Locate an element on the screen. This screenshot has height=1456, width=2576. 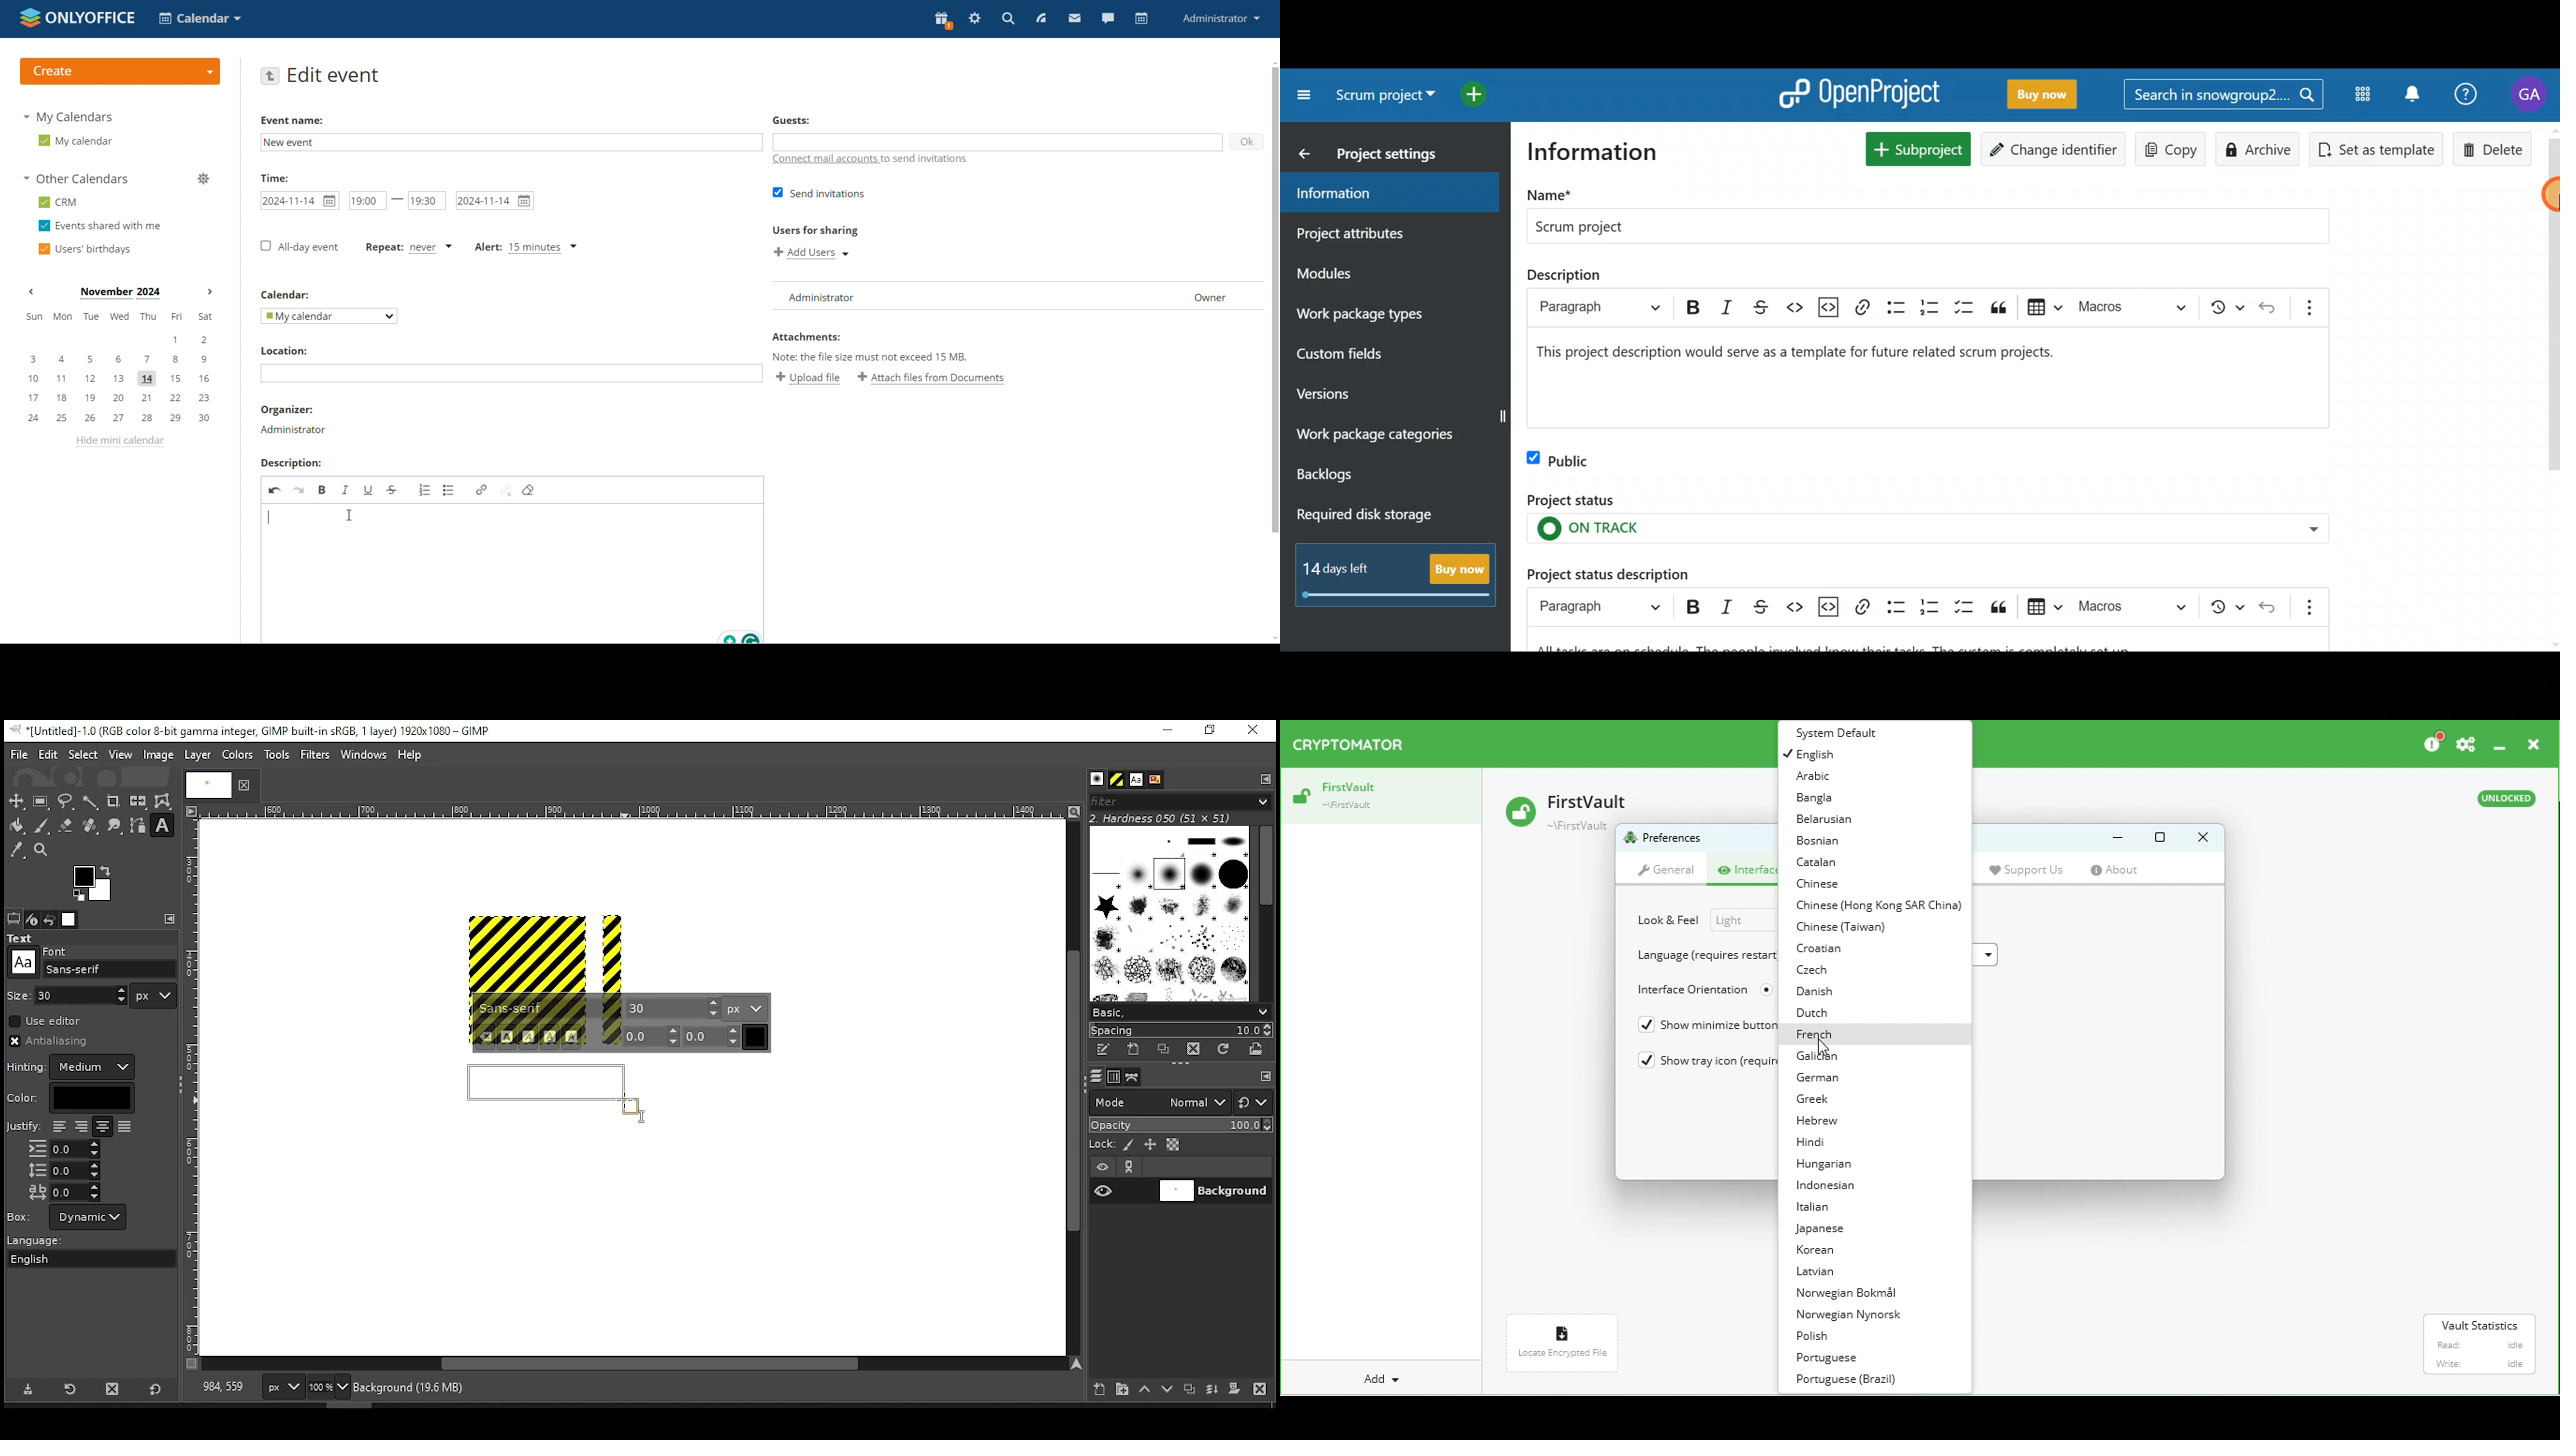
language is located at coordinates (44, 1241).